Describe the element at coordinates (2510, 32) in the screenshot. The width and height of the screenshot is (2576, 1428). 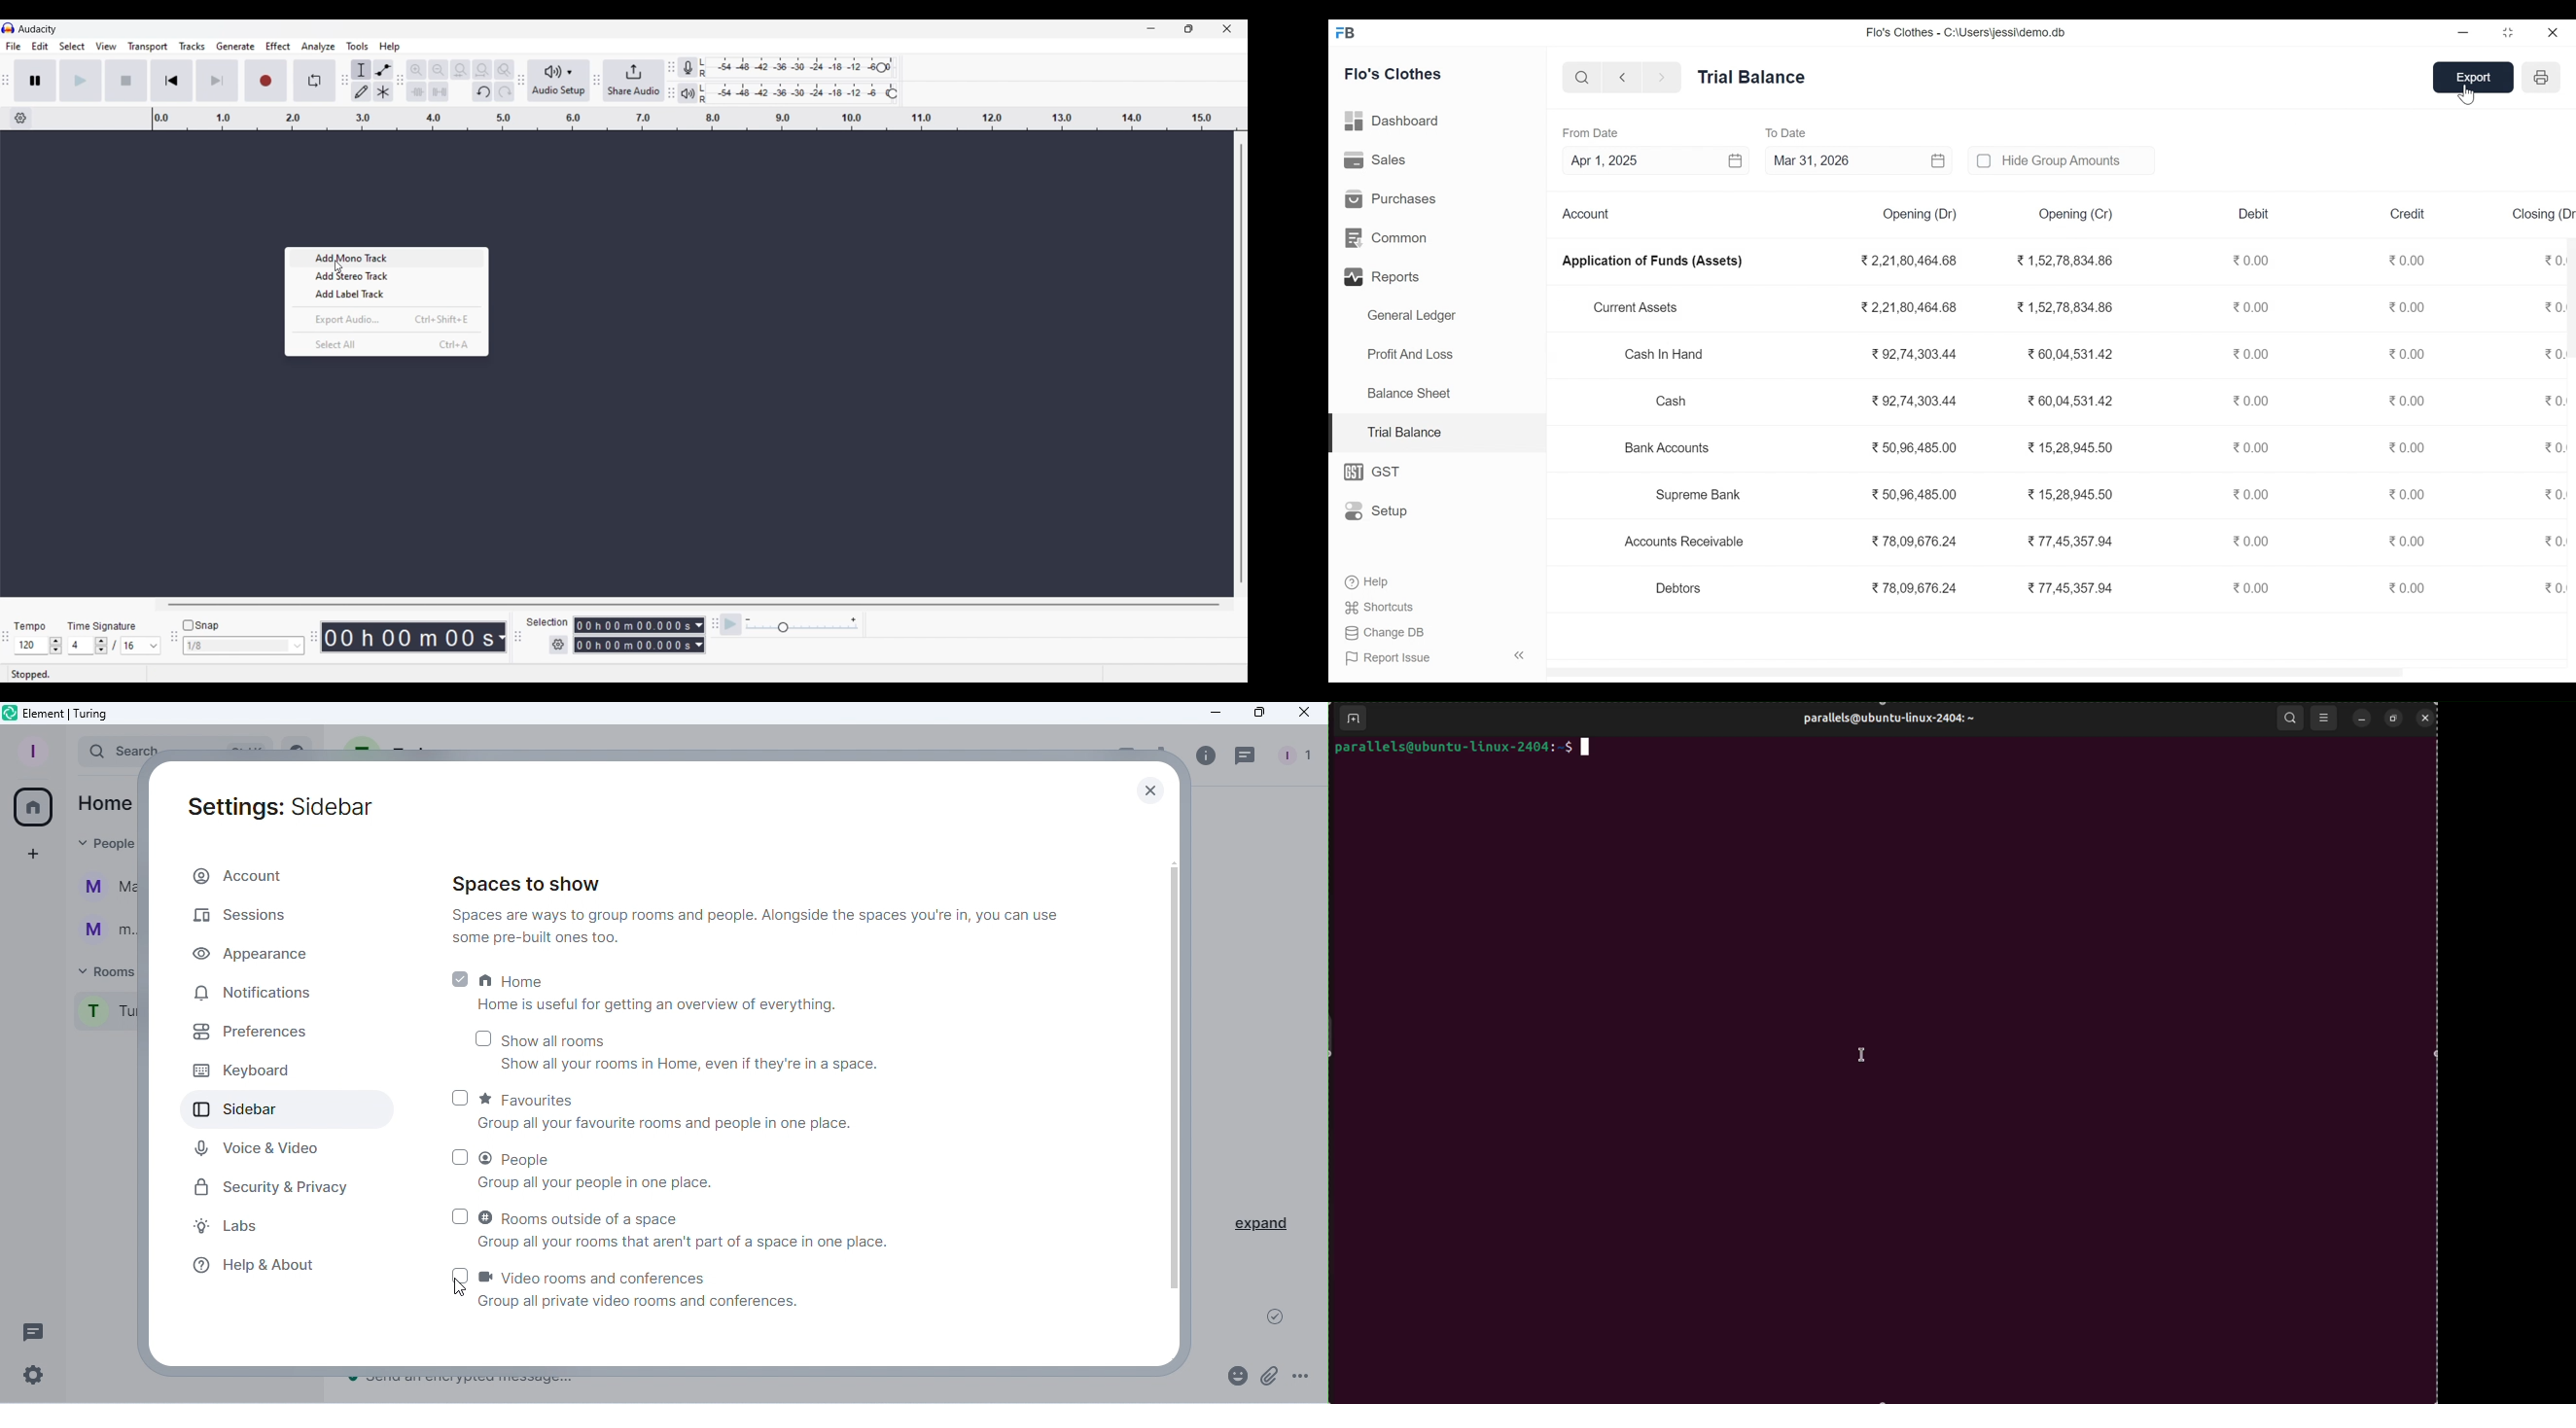
I see `Restore` at that location.